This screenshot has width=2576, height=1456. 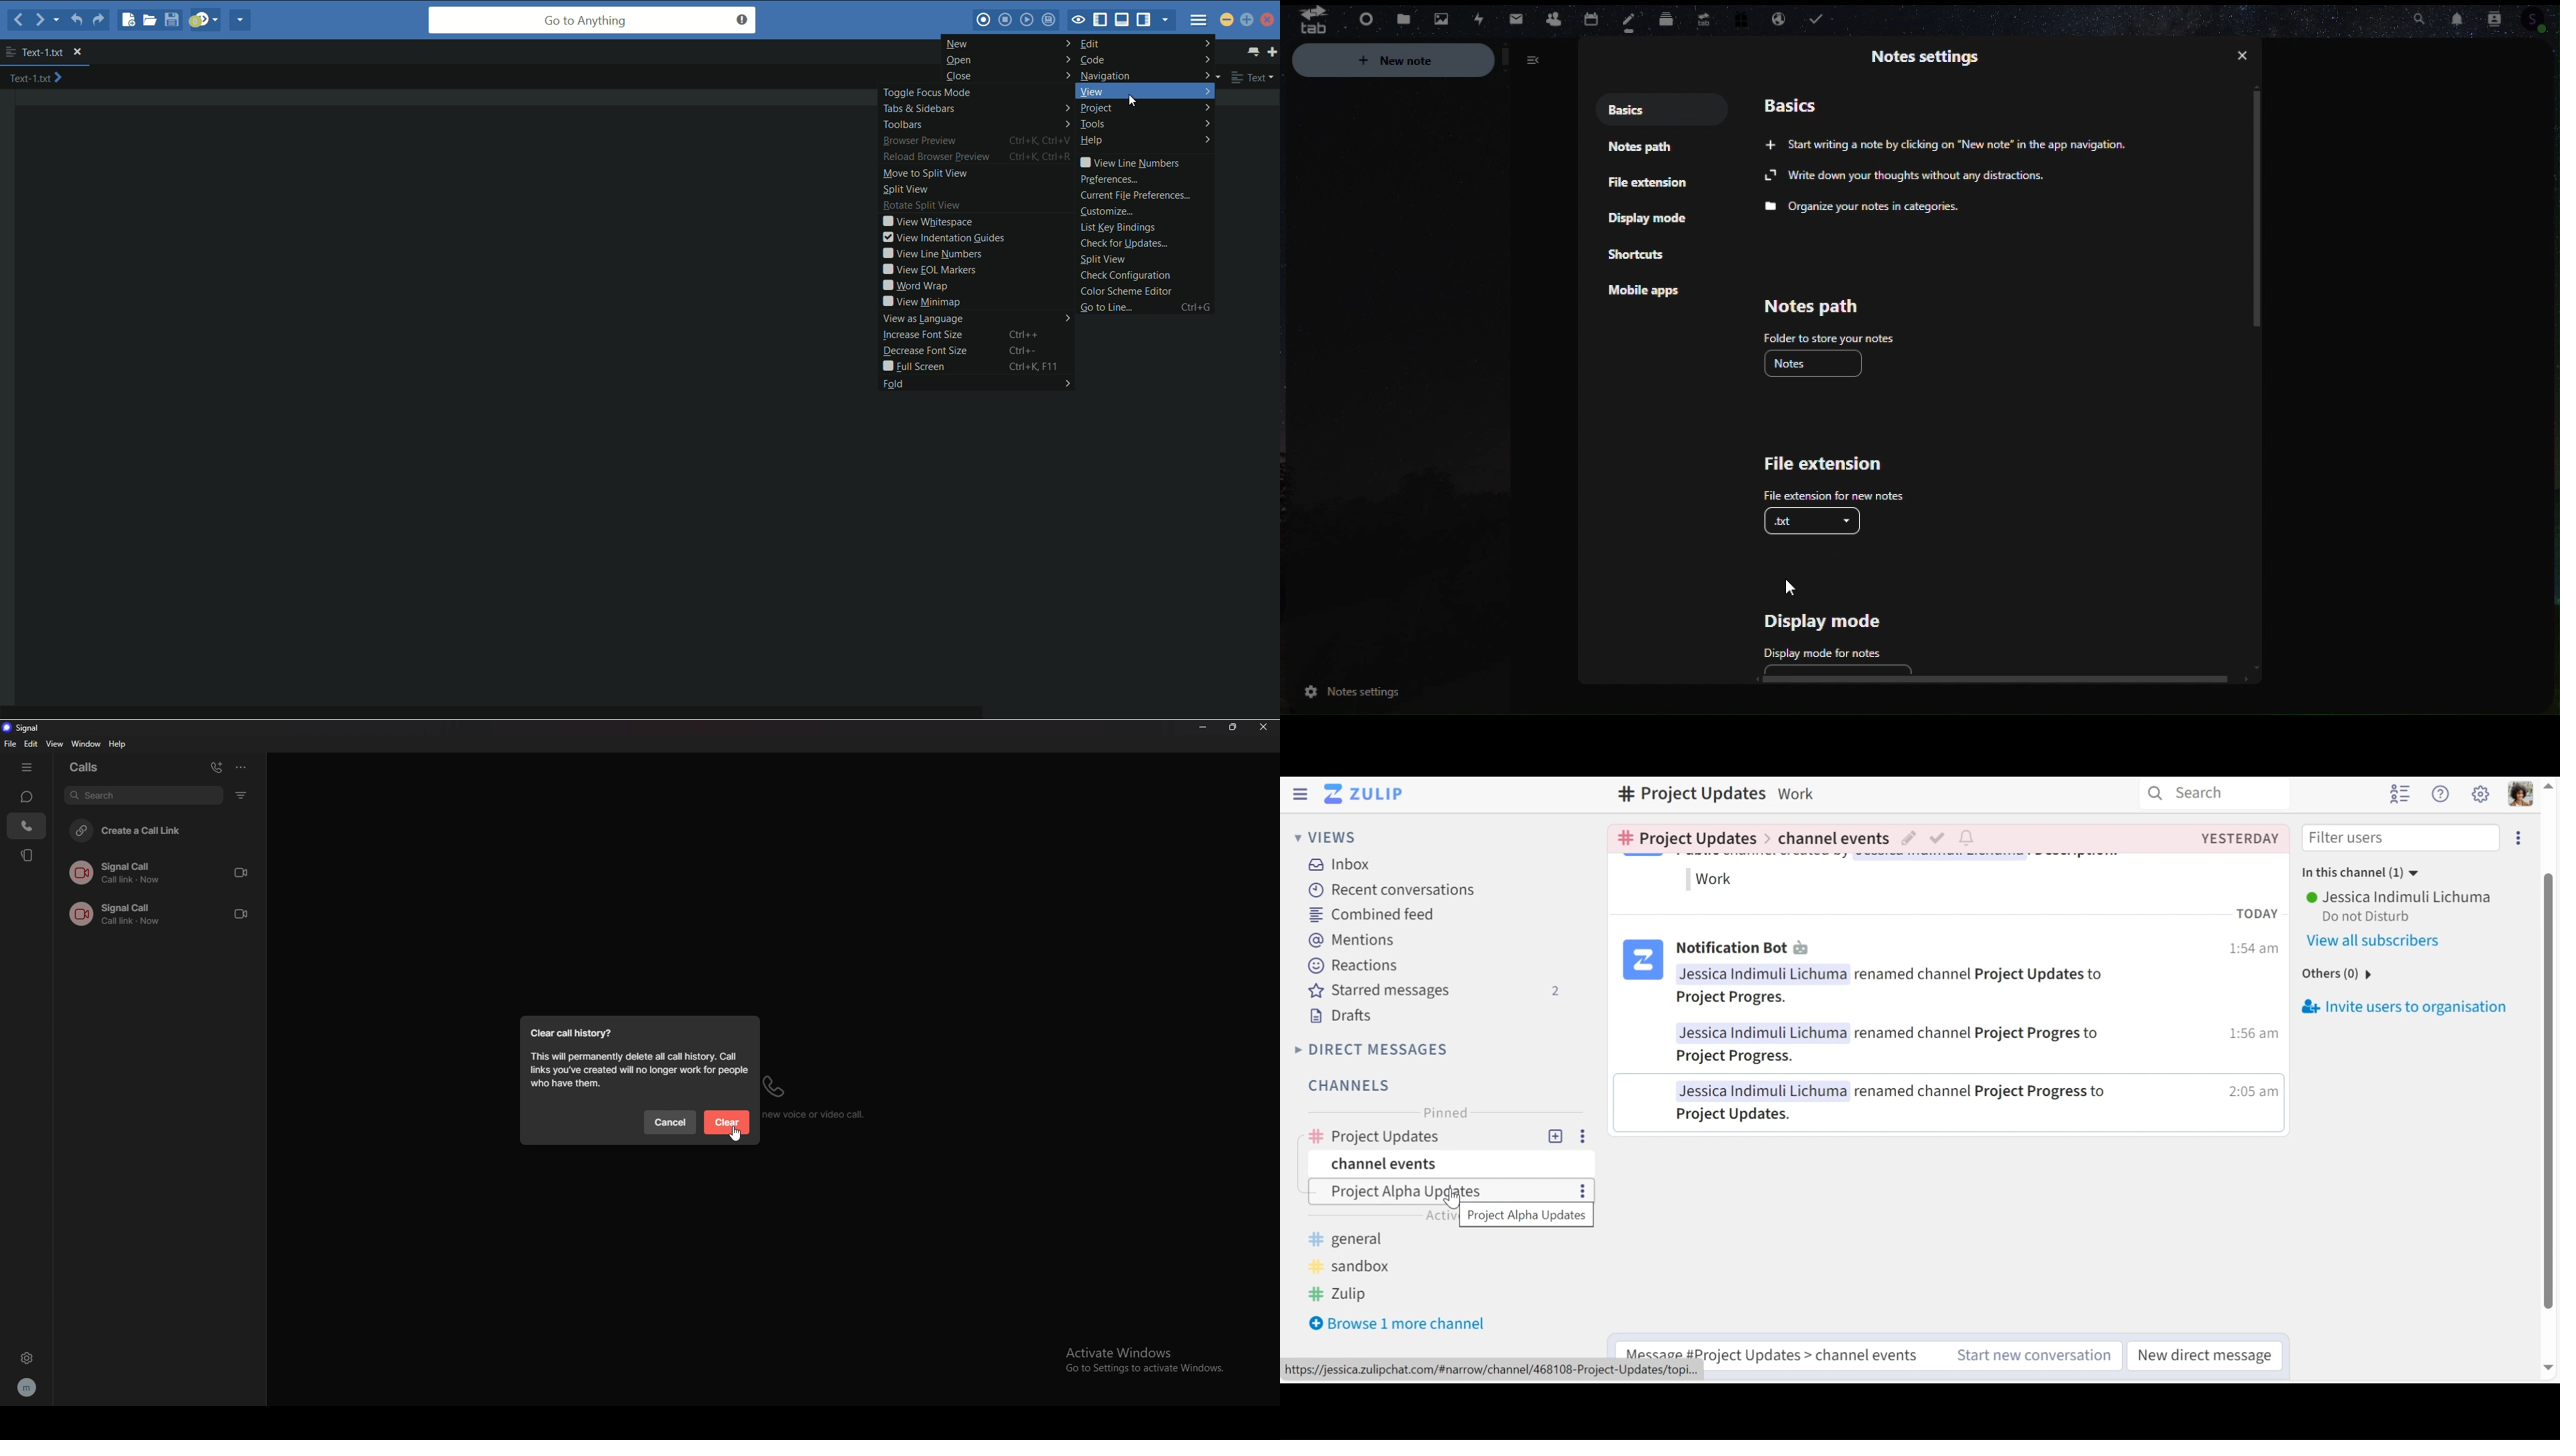 I want to click on .txt( enabled), so click(x=1816, y=519).